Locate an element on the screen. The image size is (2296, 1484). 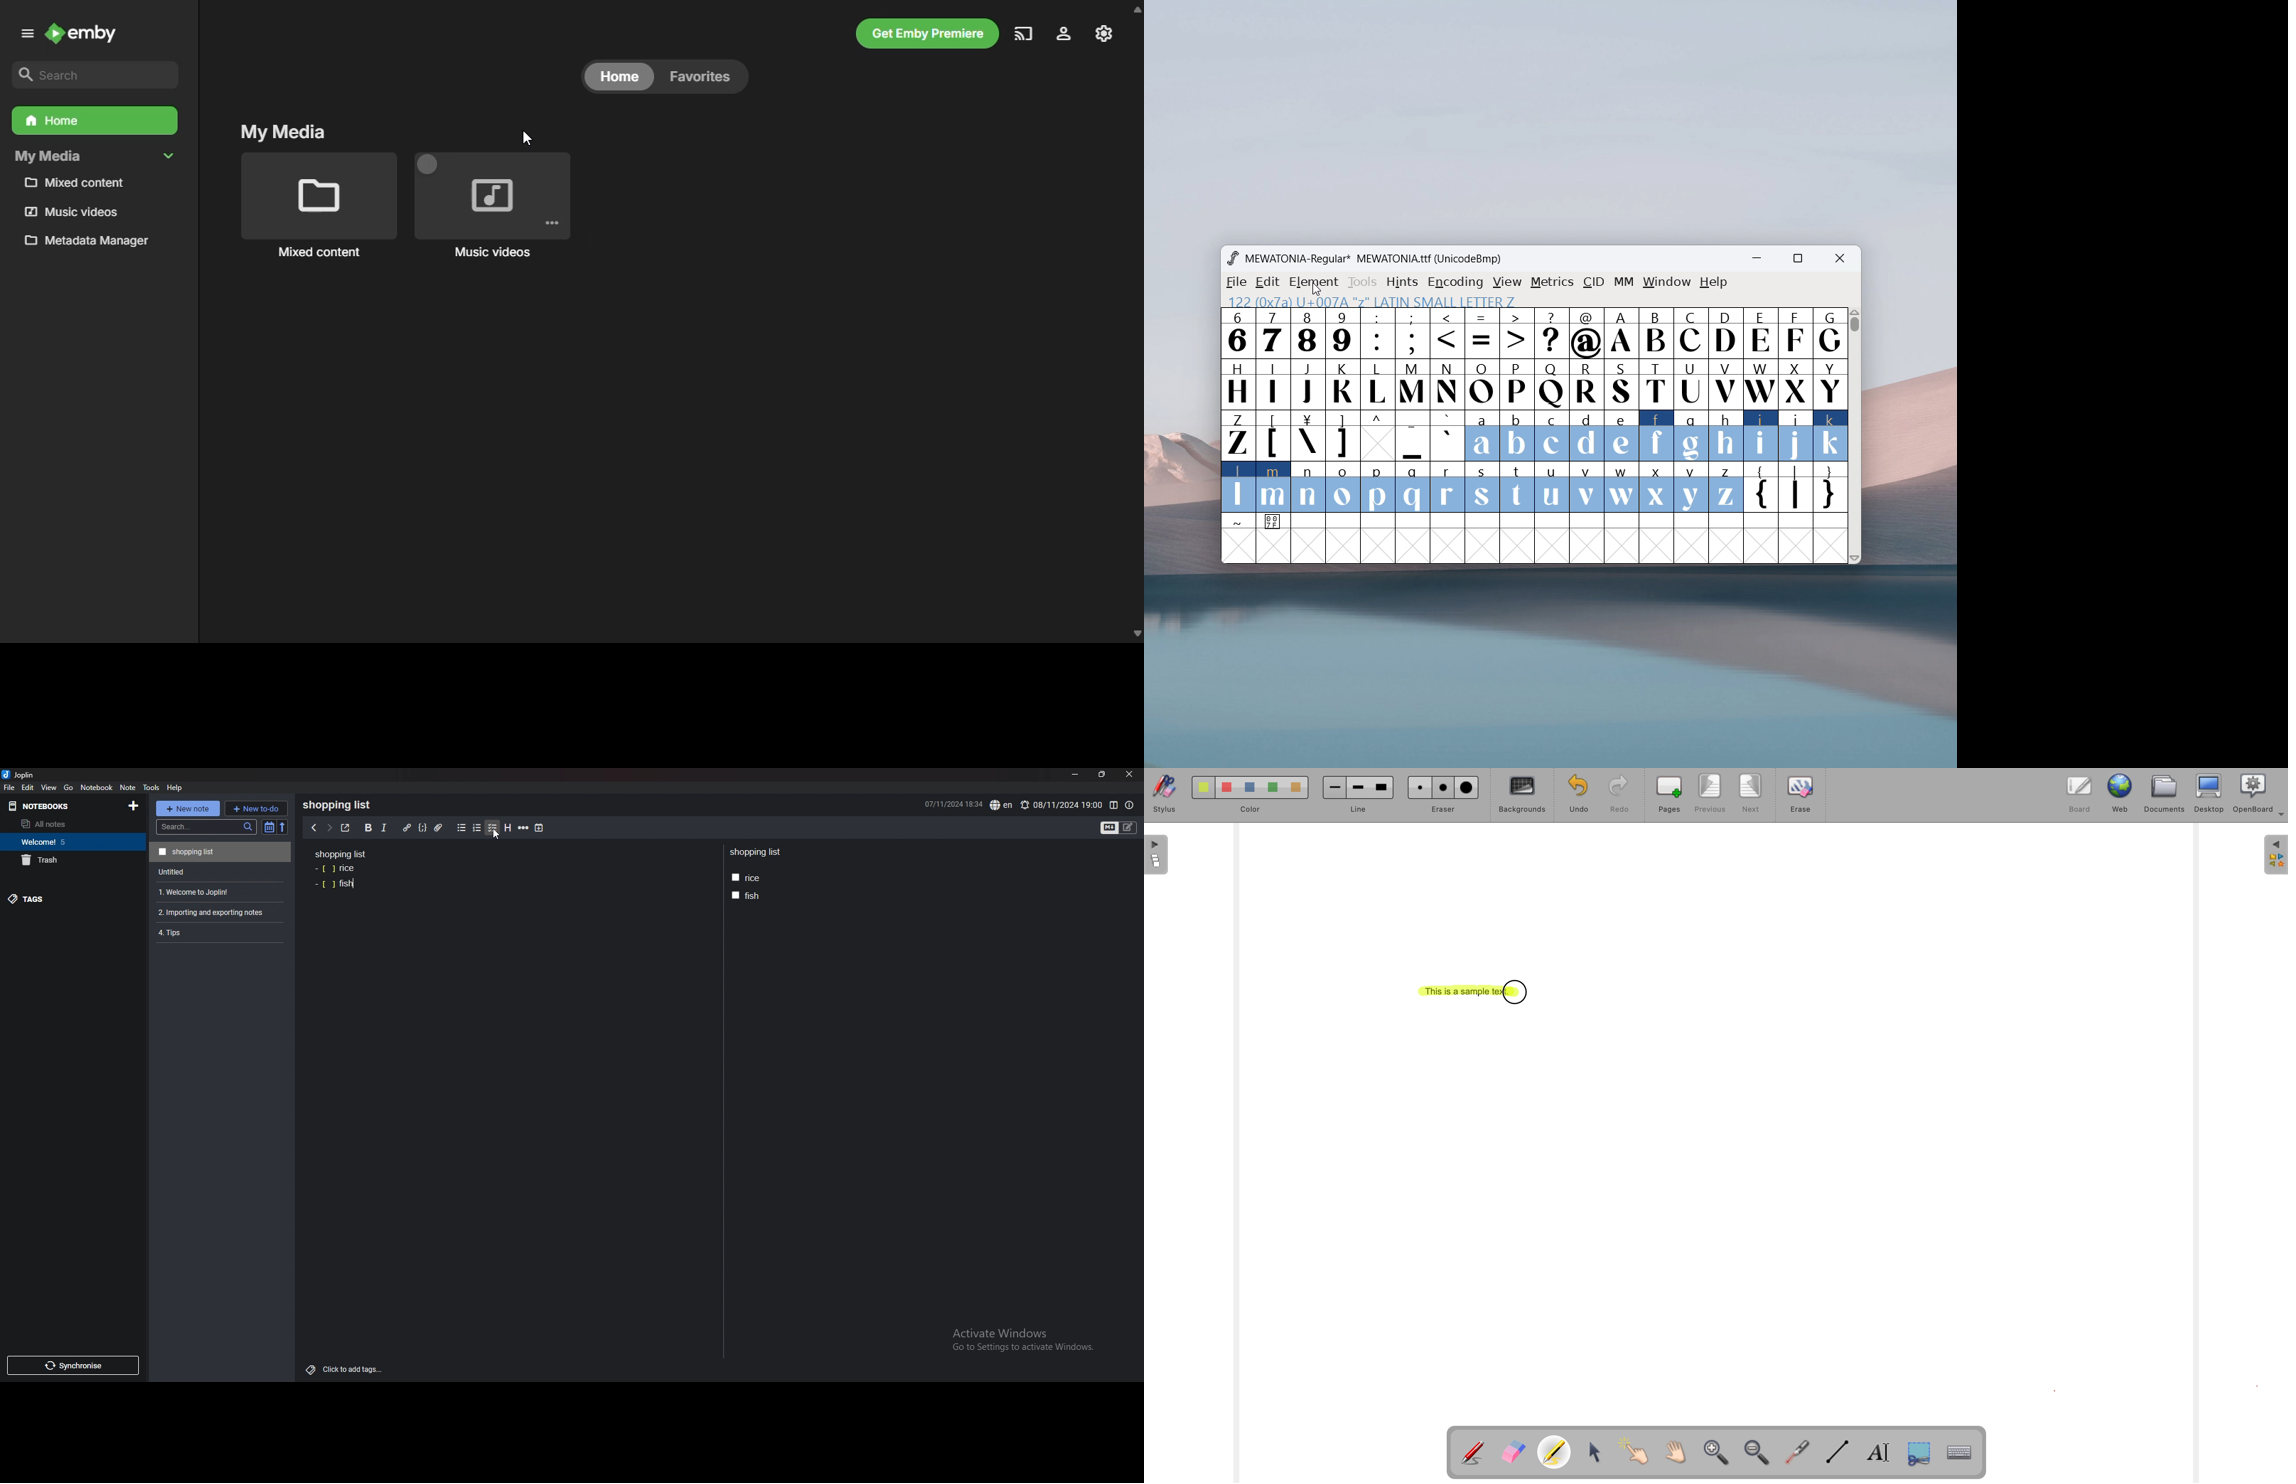
tags is located at coordinates (64, 898).